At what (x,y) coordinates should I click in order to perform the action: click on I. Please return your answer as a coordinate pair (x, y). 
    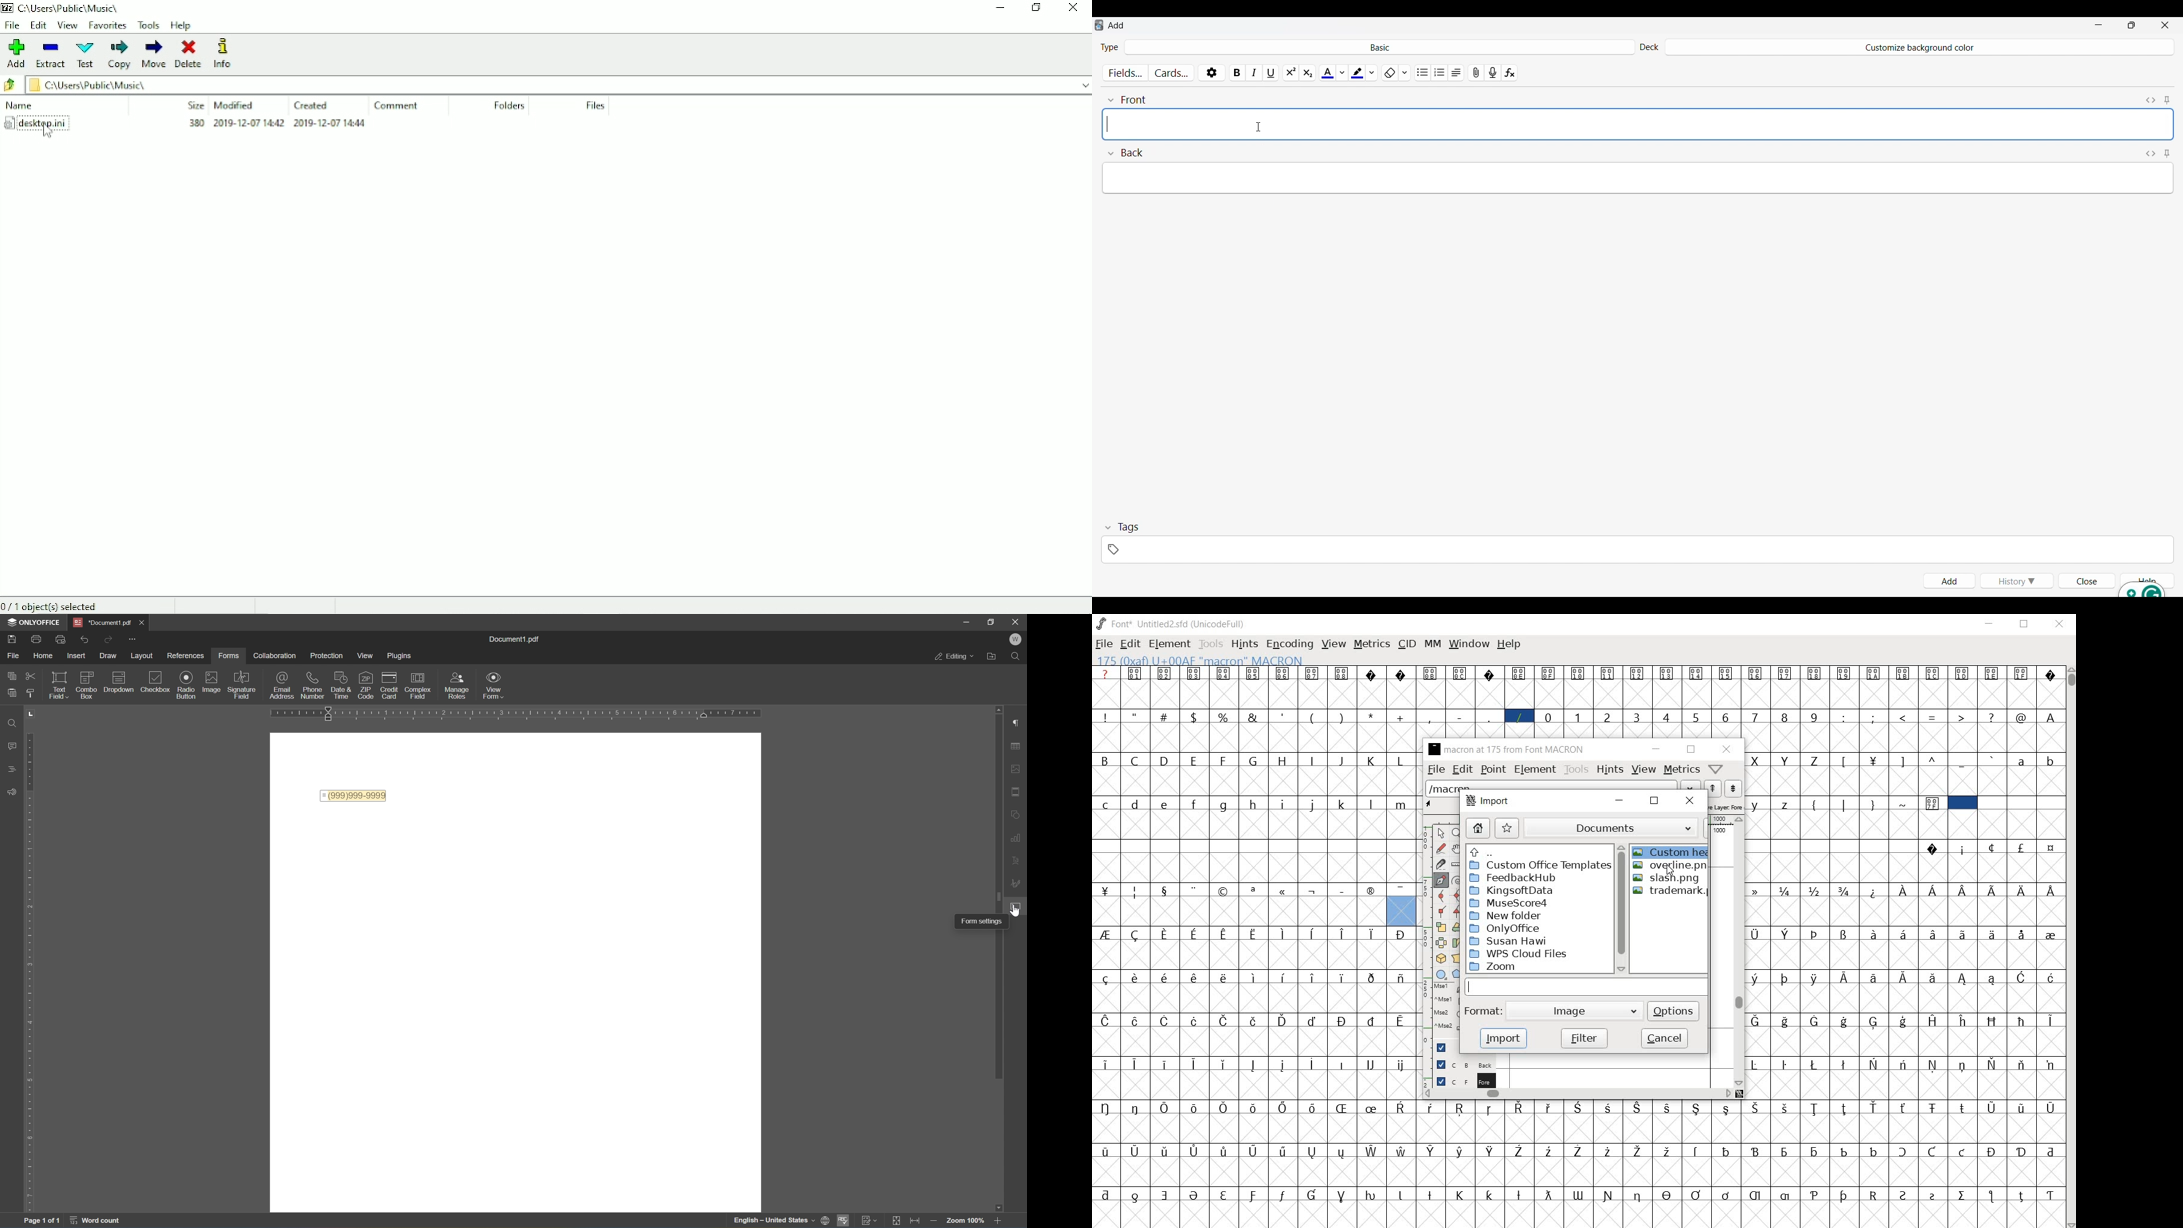
    Looking at the image, I should click on (1313, 760).